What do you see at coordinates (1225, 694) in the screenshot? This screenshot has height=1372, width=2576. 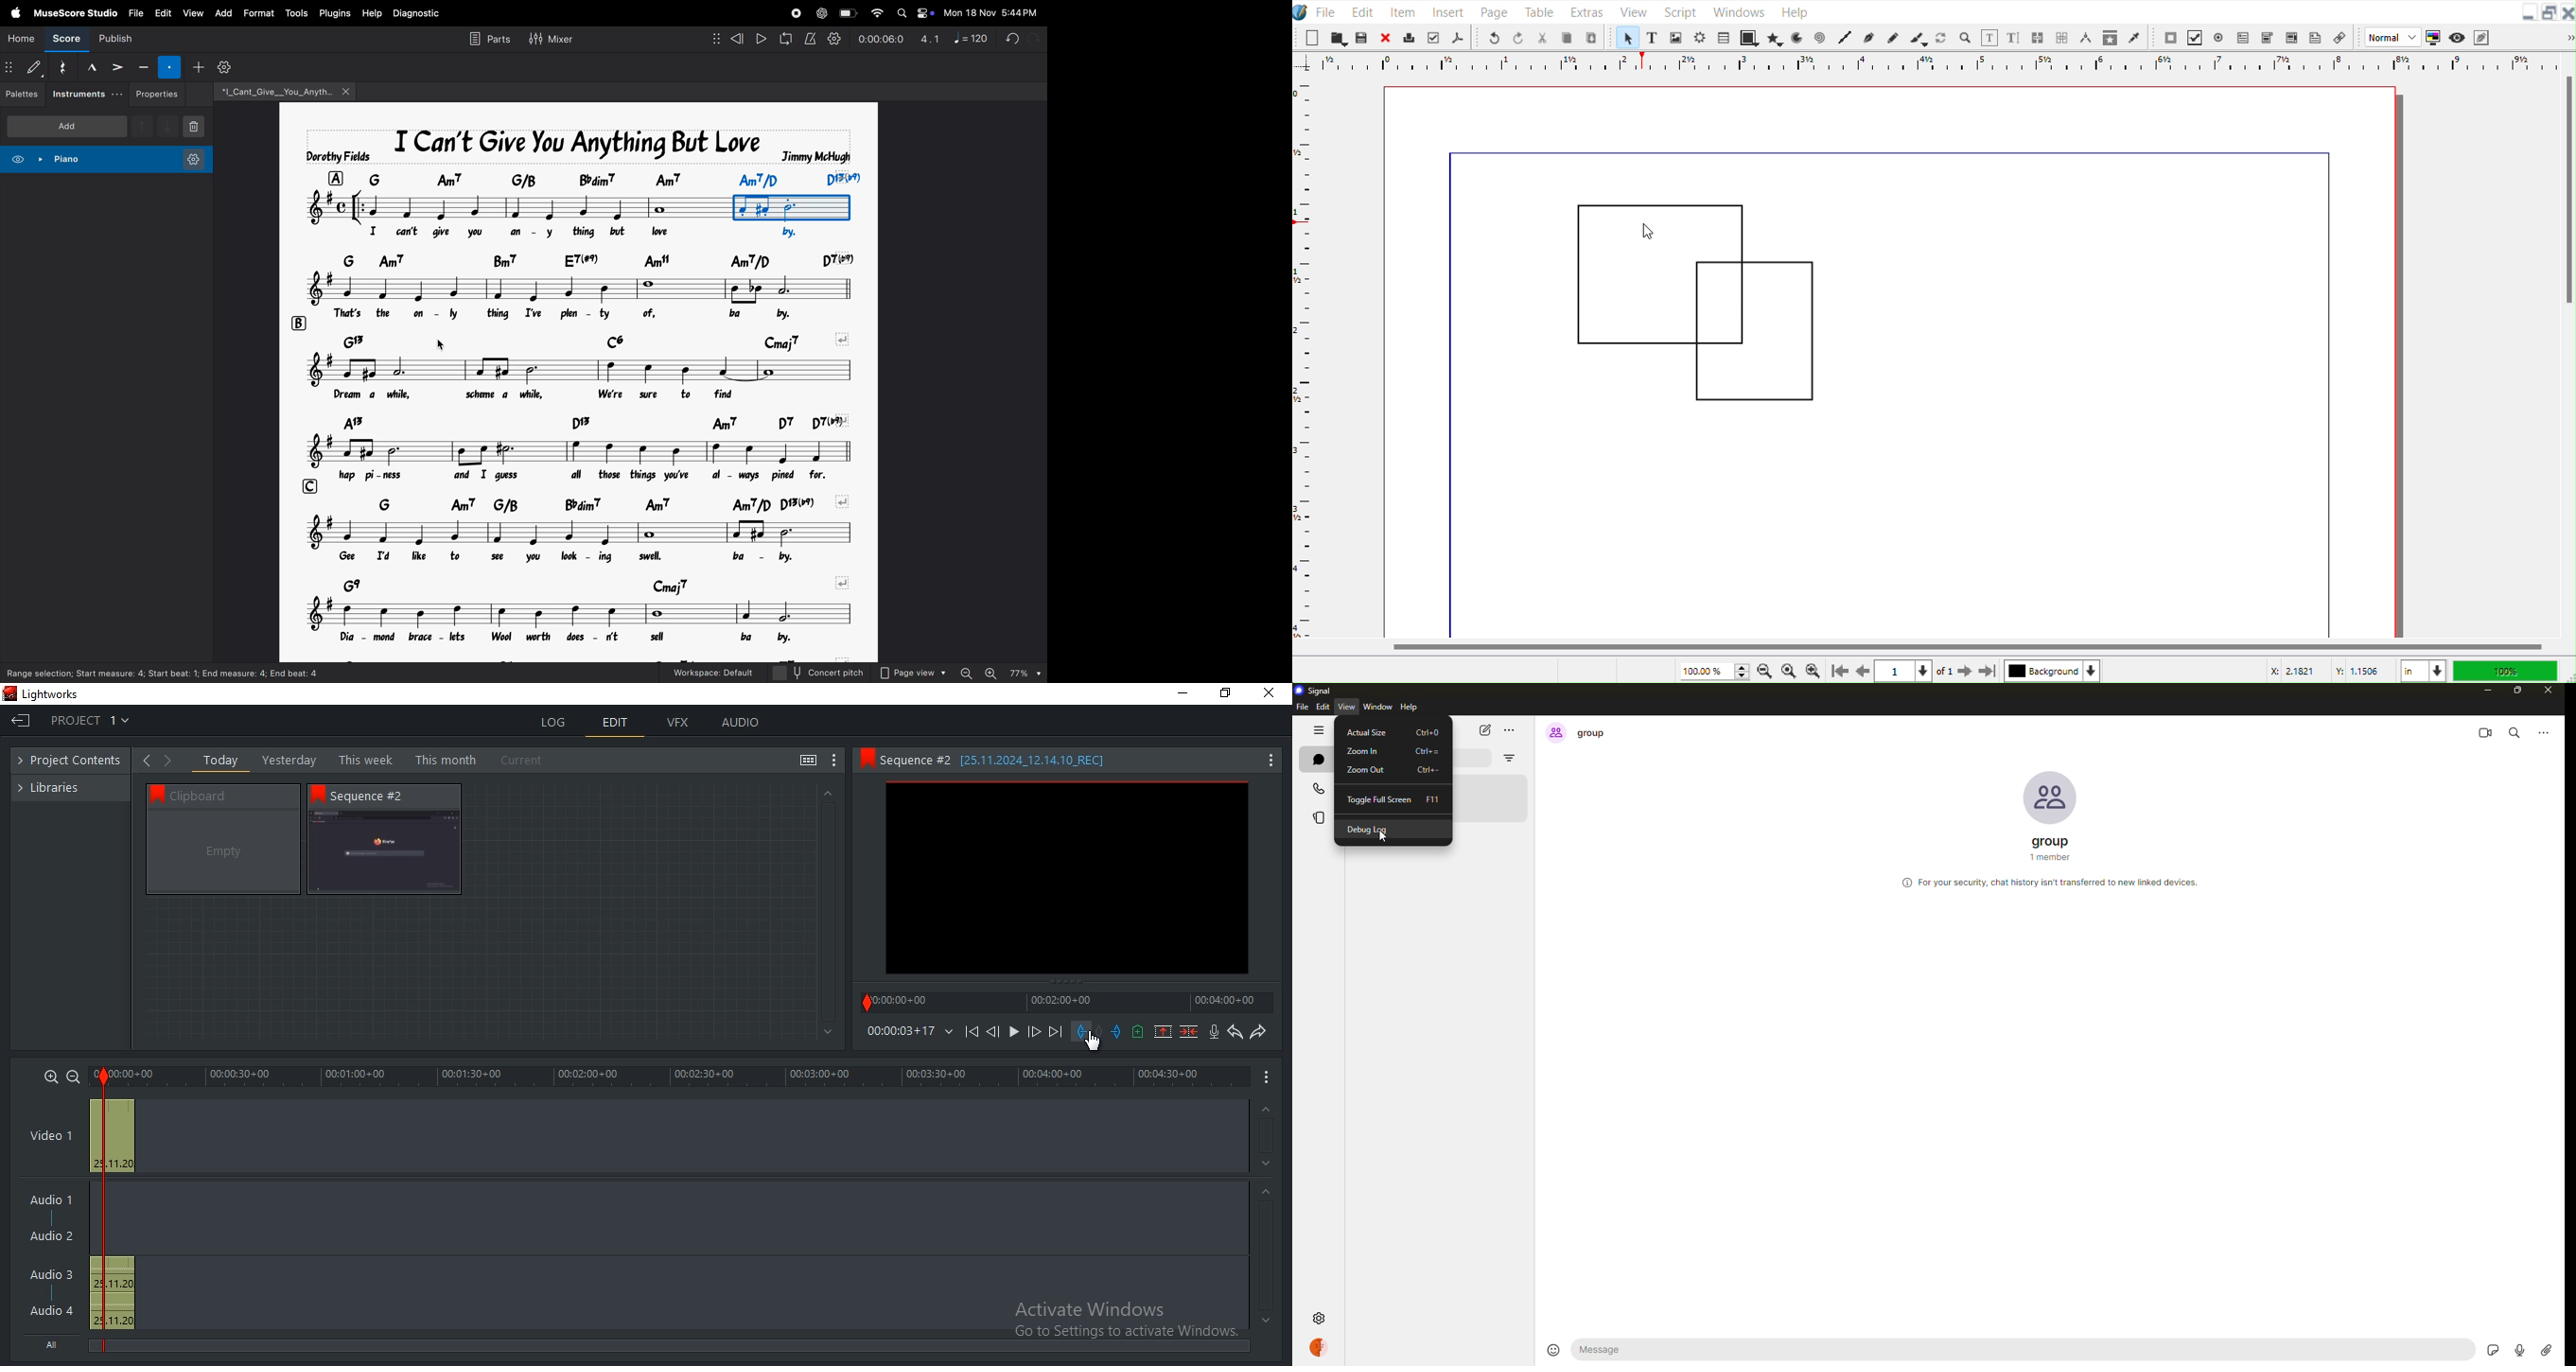 I see `restore` at bounding box center [1225, 694].